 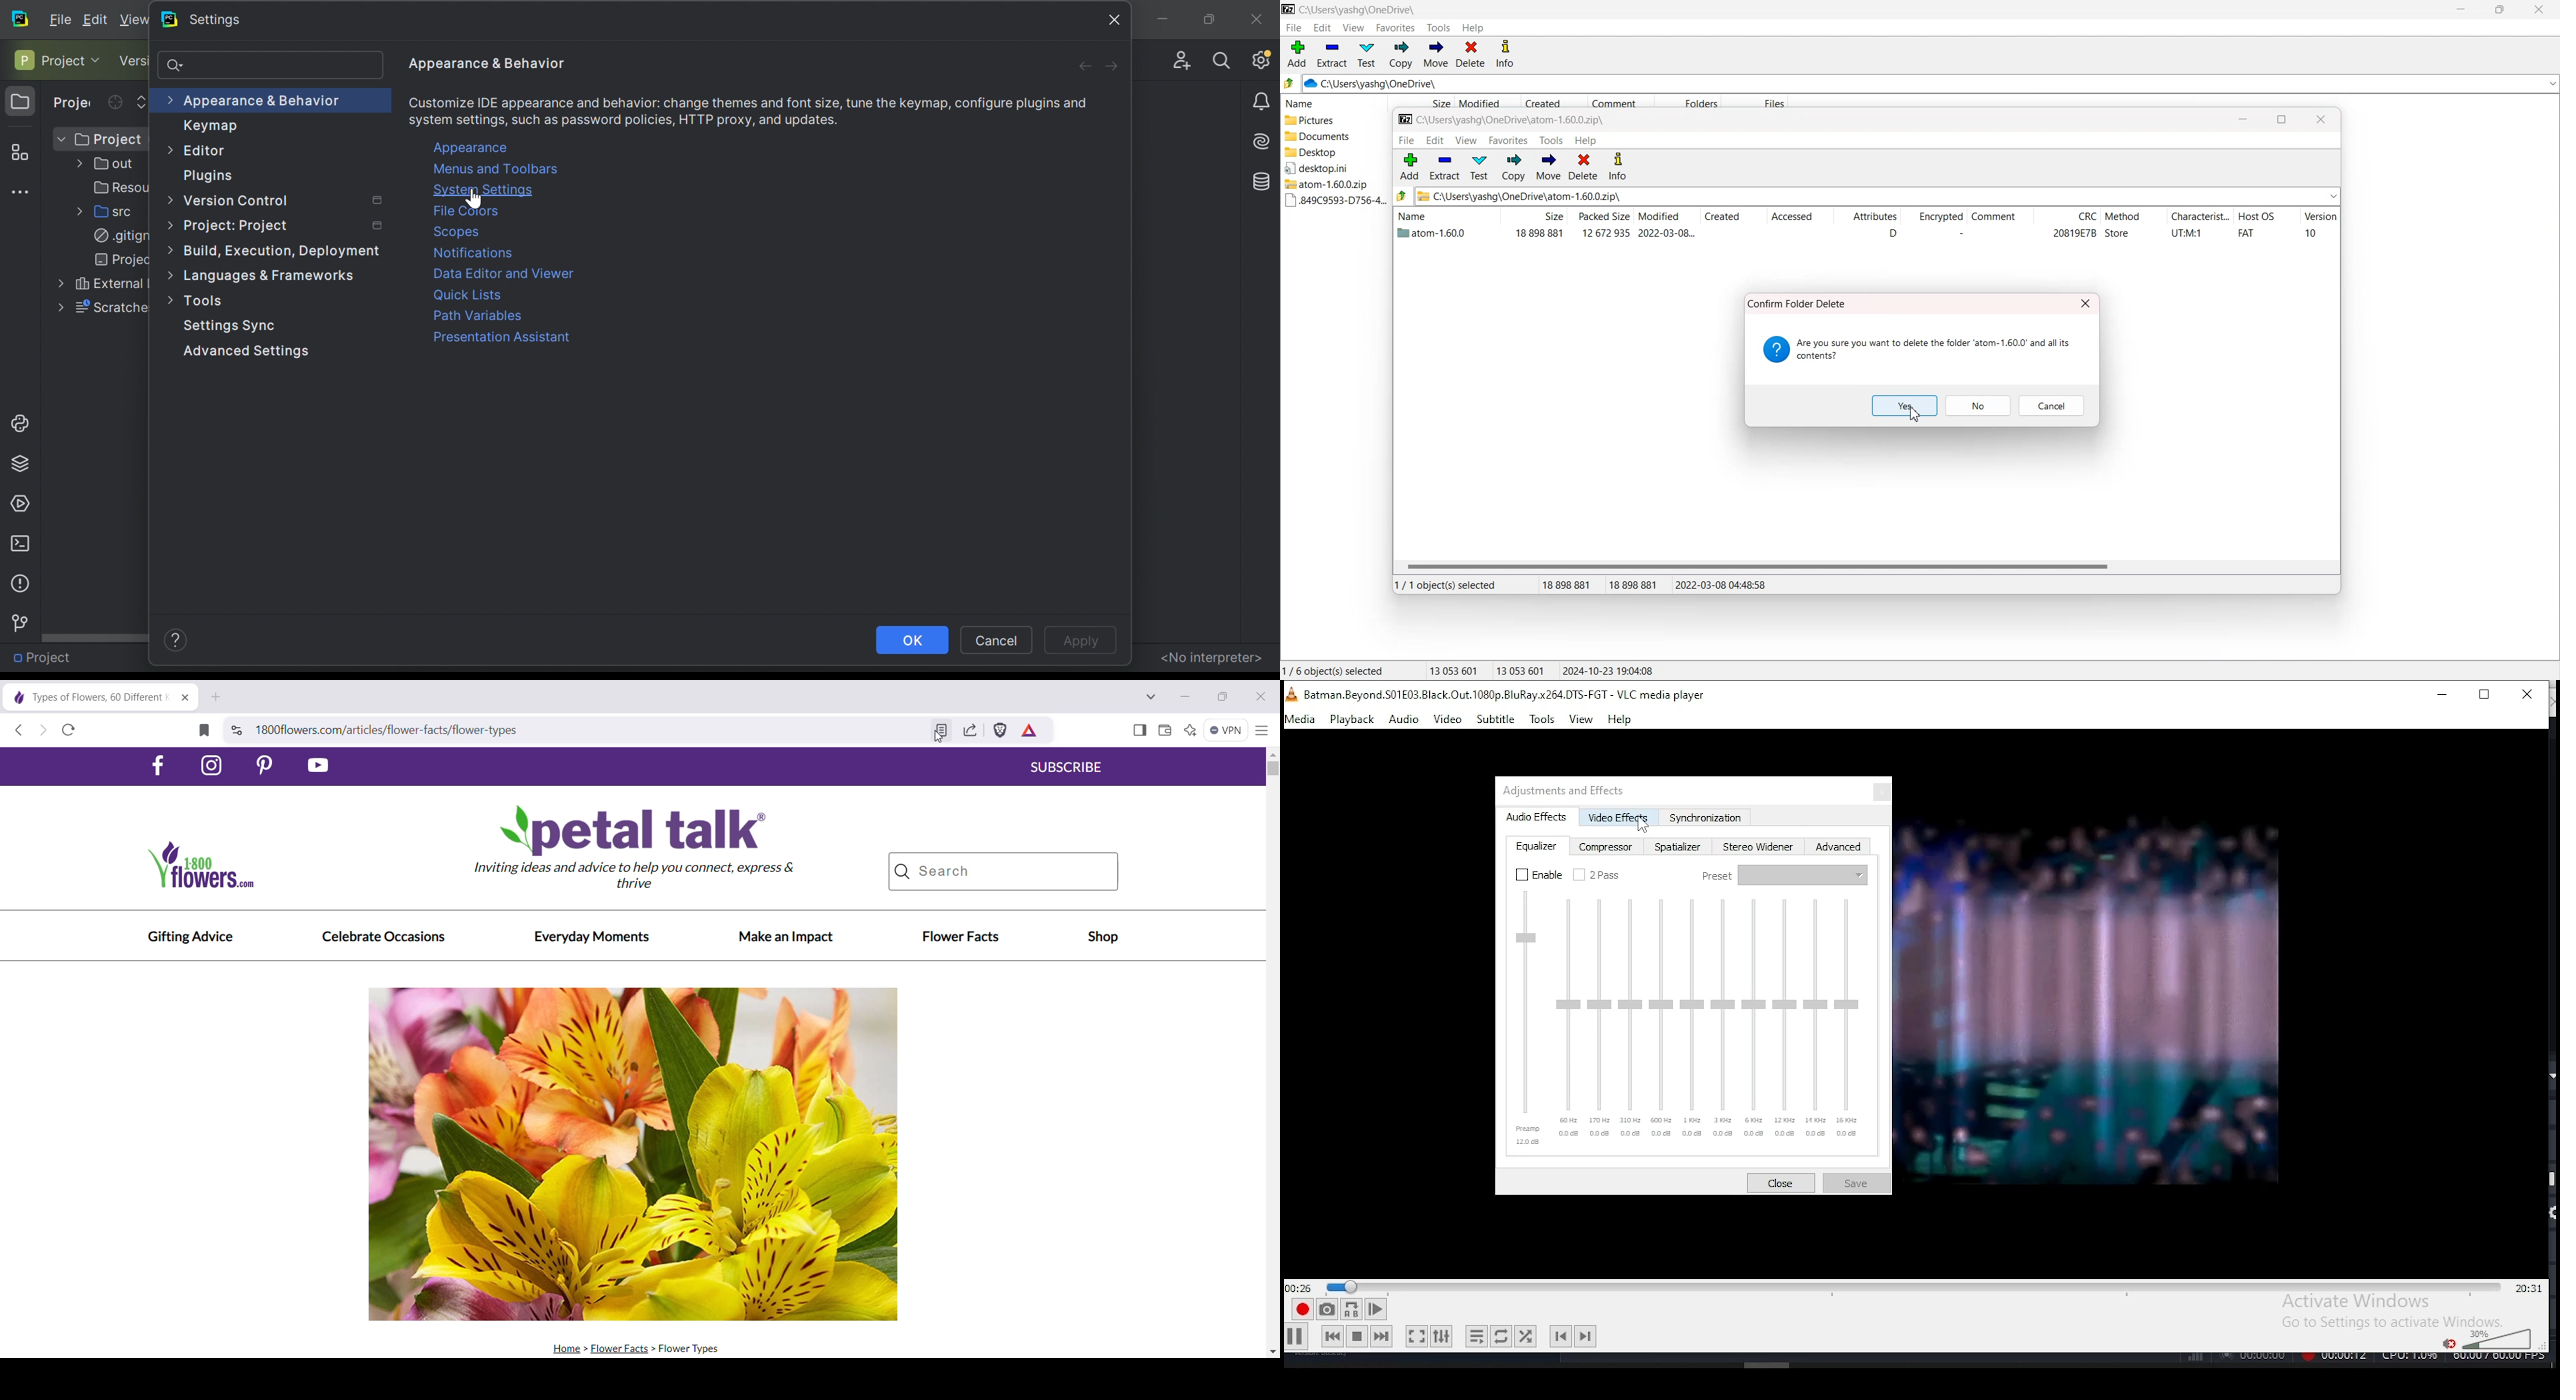 I want to click on synchronization, so click(x=1706, y=818).